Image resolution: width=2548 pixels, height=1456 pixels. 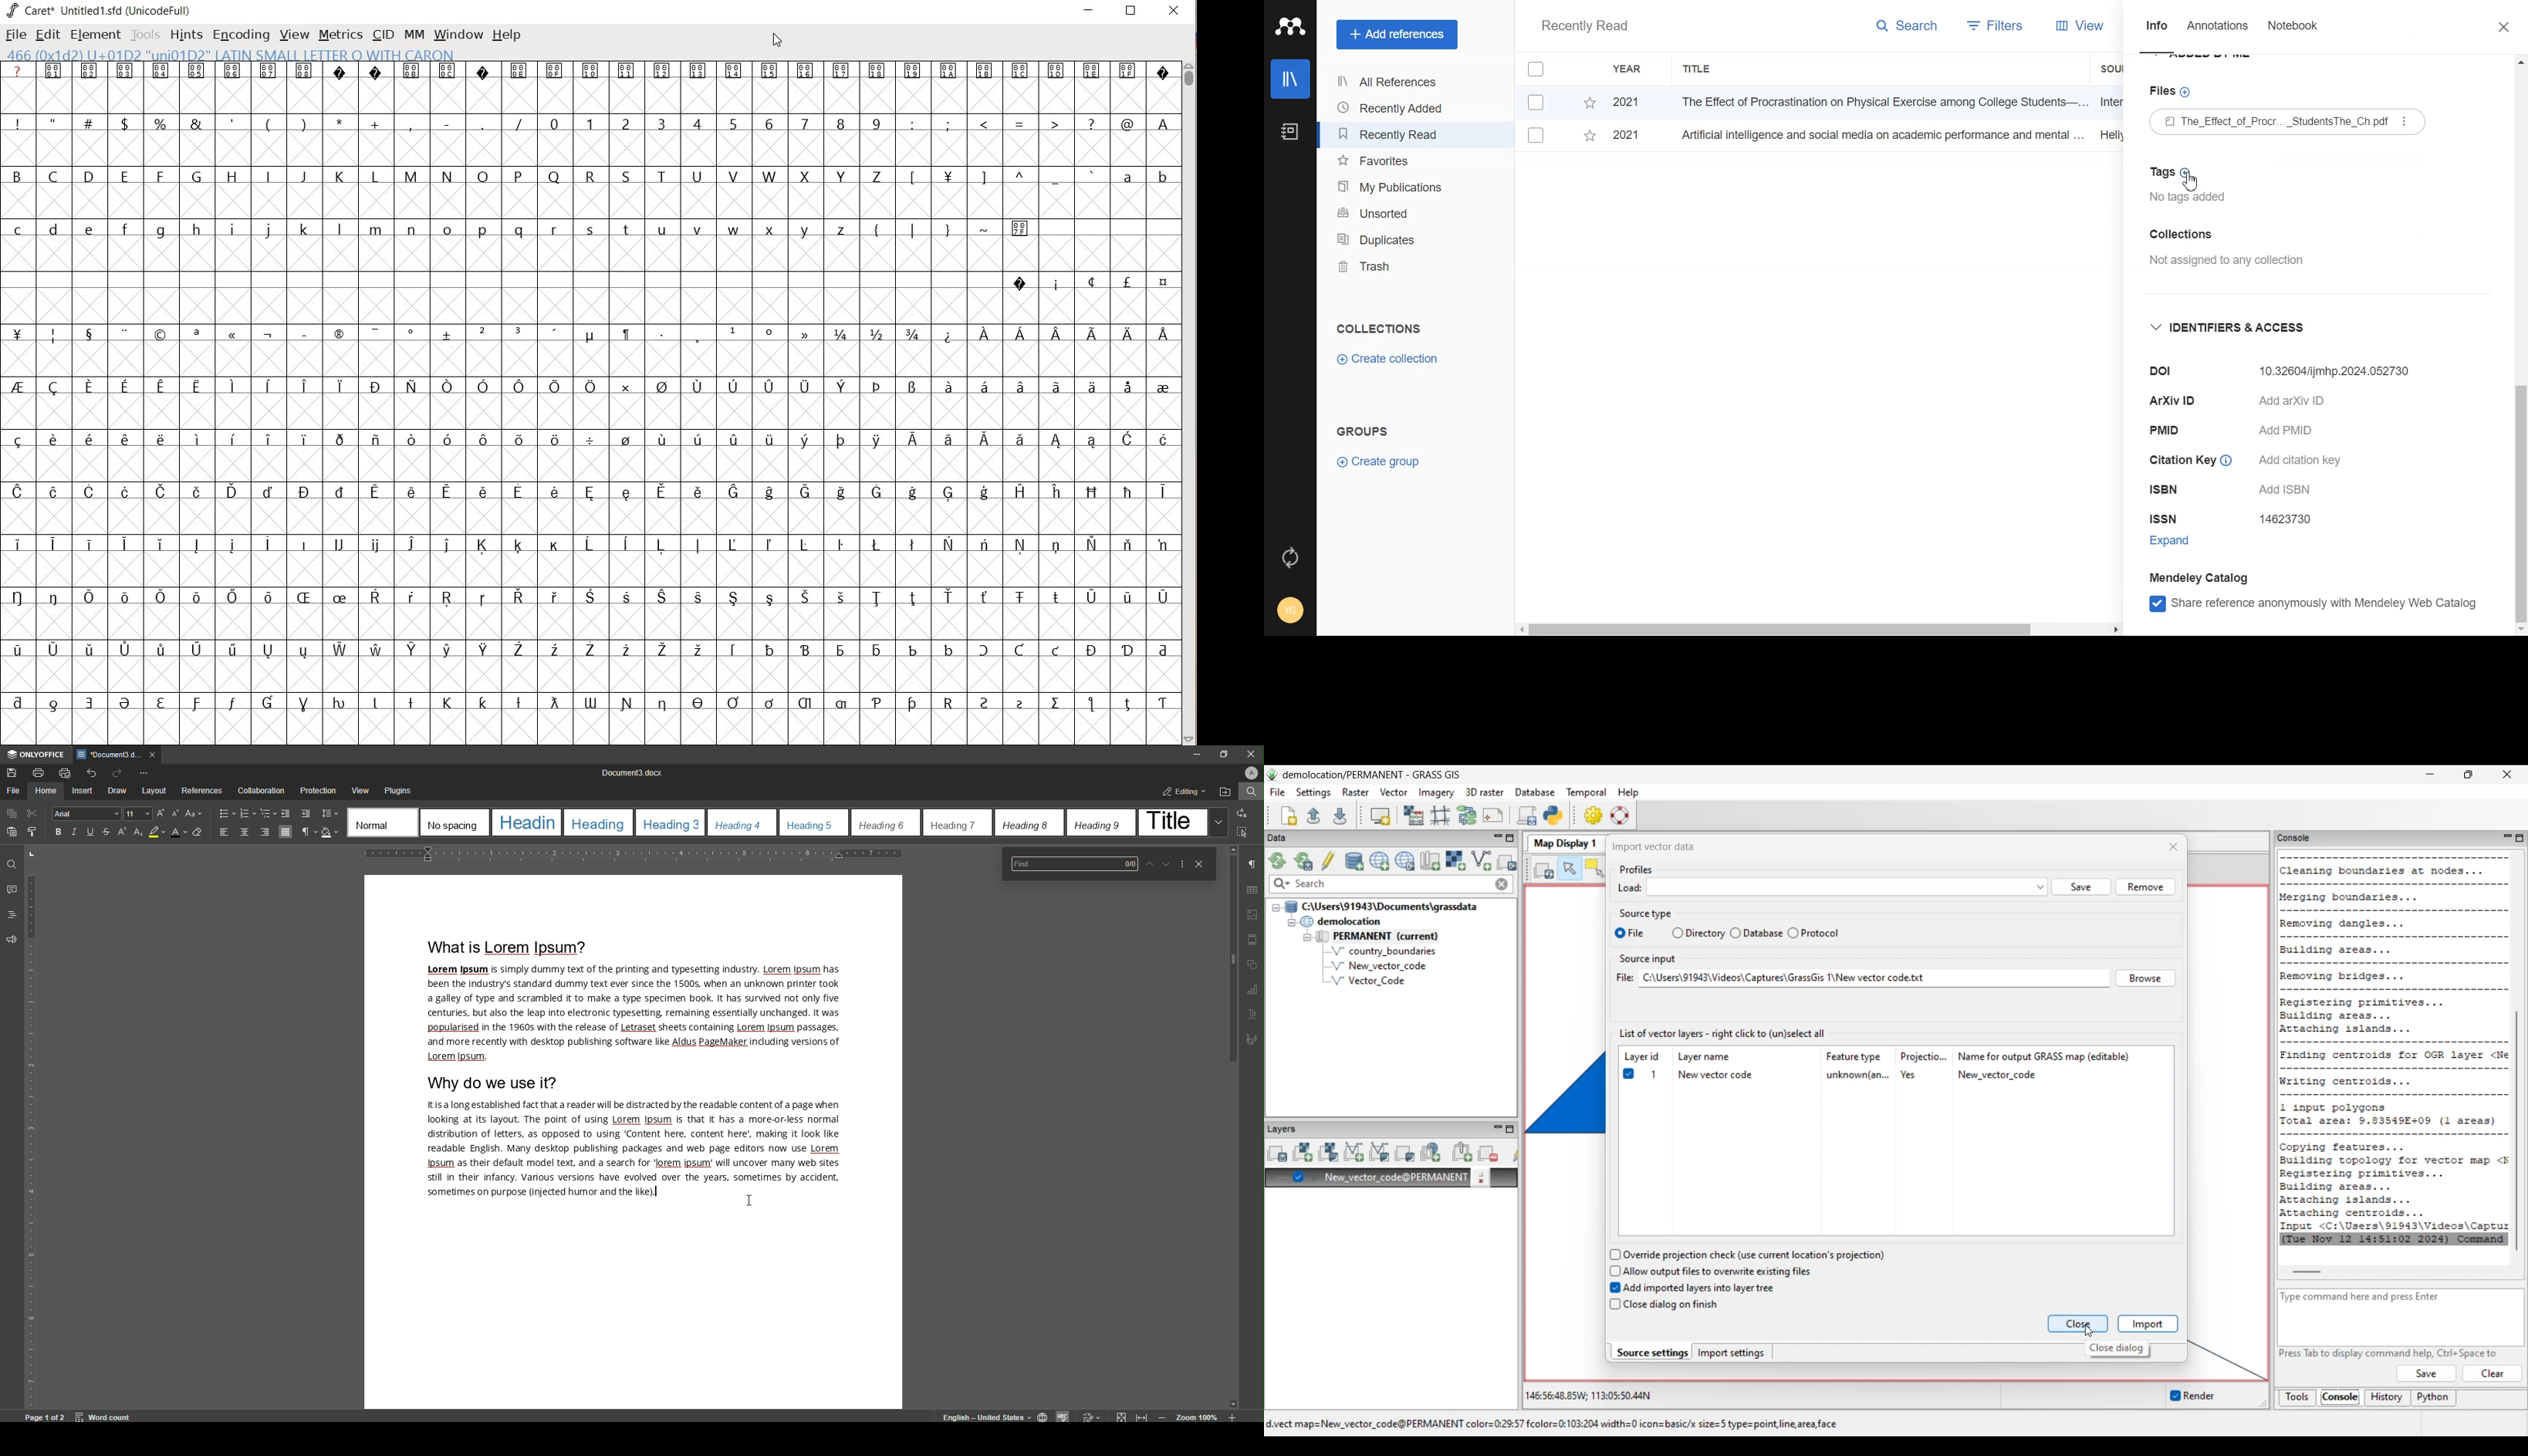 I want to click on Close , so click(x=2497, y=28).